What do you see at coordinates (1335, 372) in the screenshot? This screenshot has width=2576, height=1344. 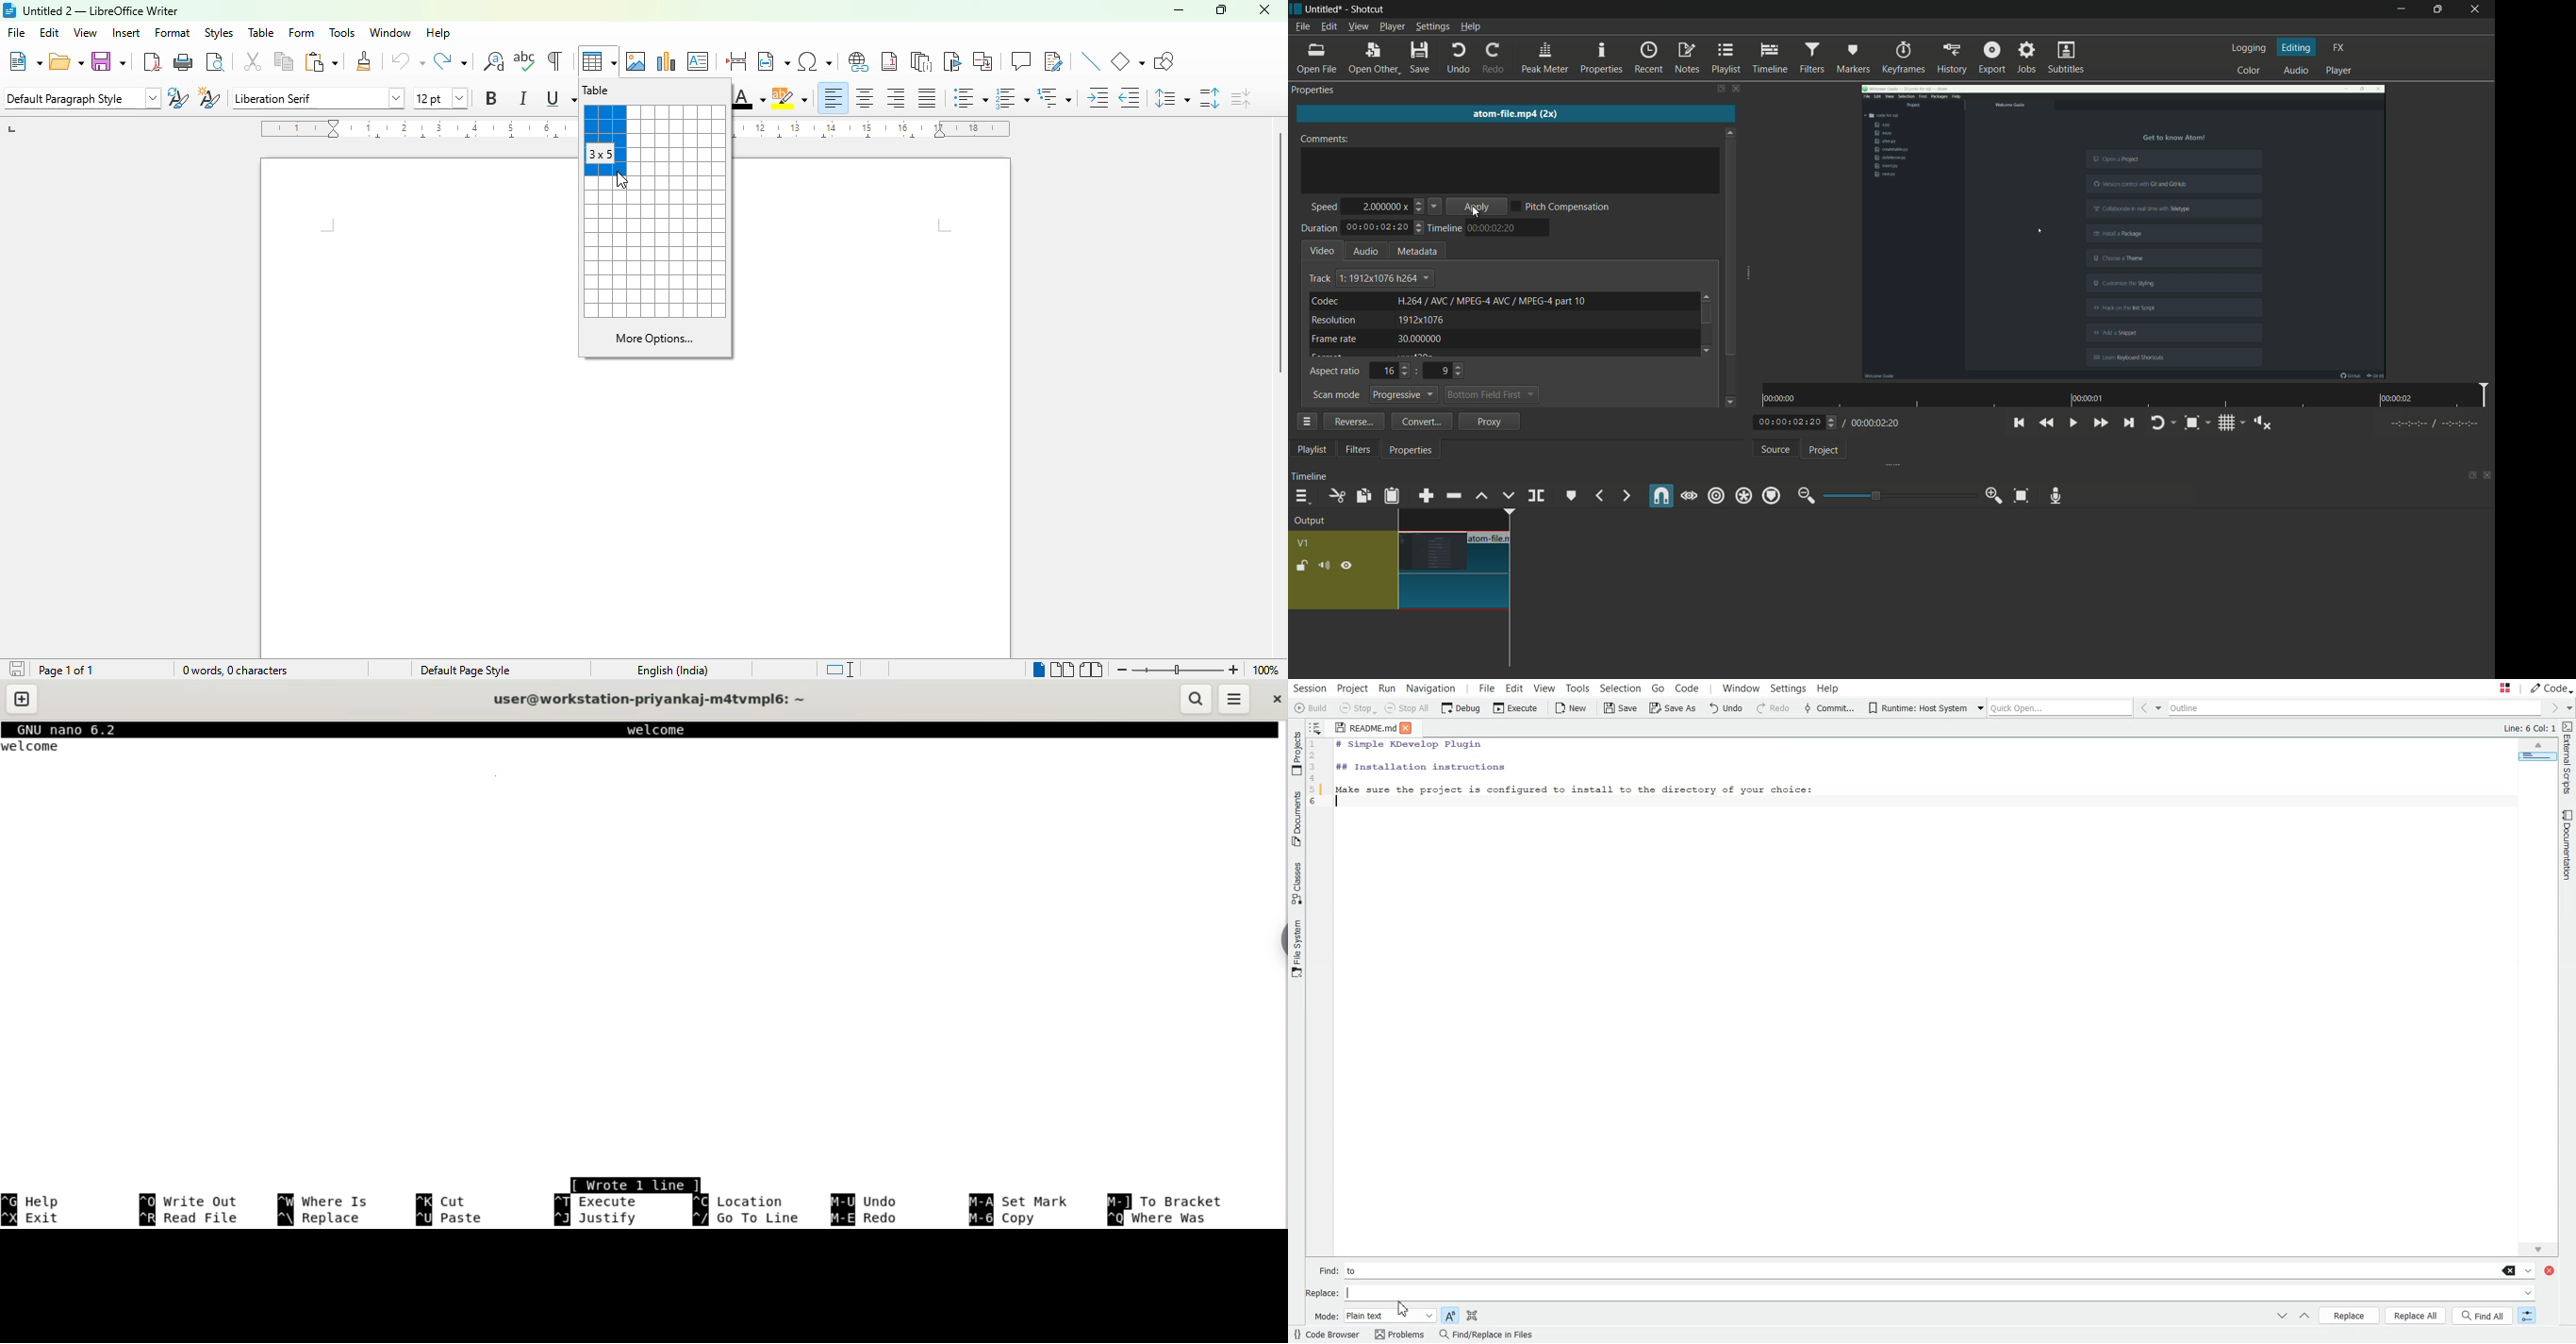 I see `aspect ratio` at bounding box center [1335, 372].